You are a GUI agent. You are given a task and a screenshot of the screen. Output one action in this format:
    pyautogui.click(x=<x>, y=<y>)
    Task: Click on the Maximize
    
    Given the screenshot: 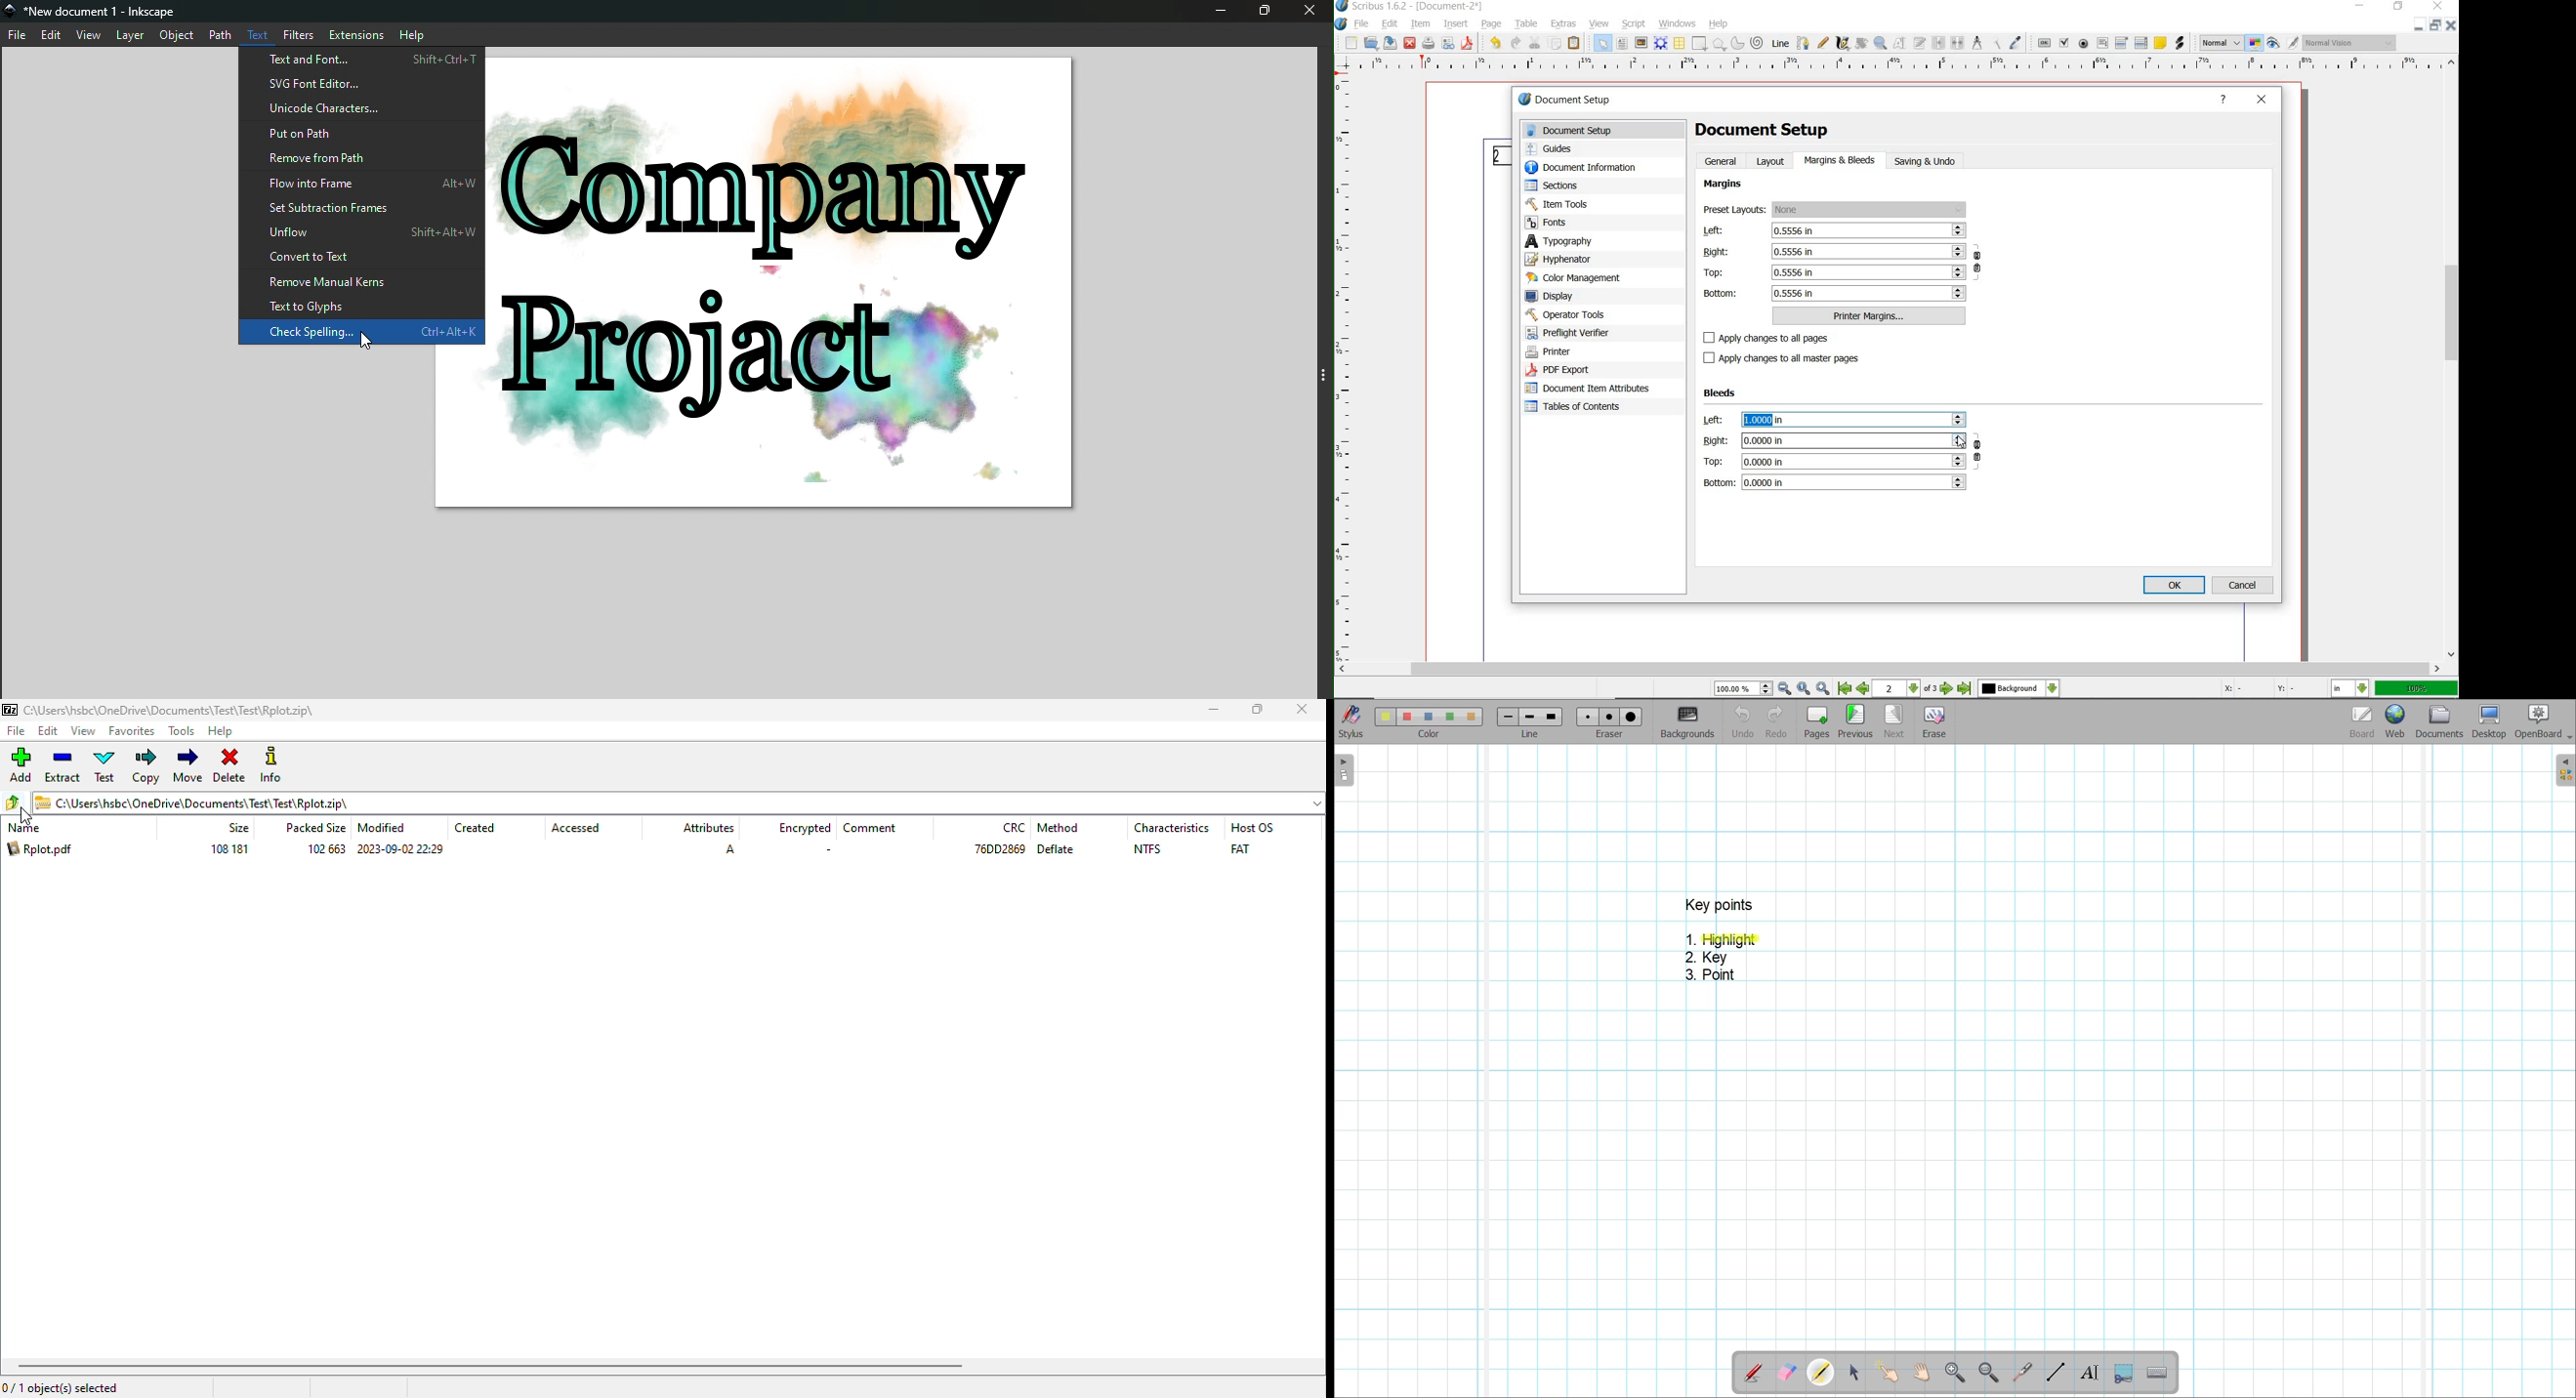 What is the action you would take?
    pyautogui.click(x=1267, y=12)
    